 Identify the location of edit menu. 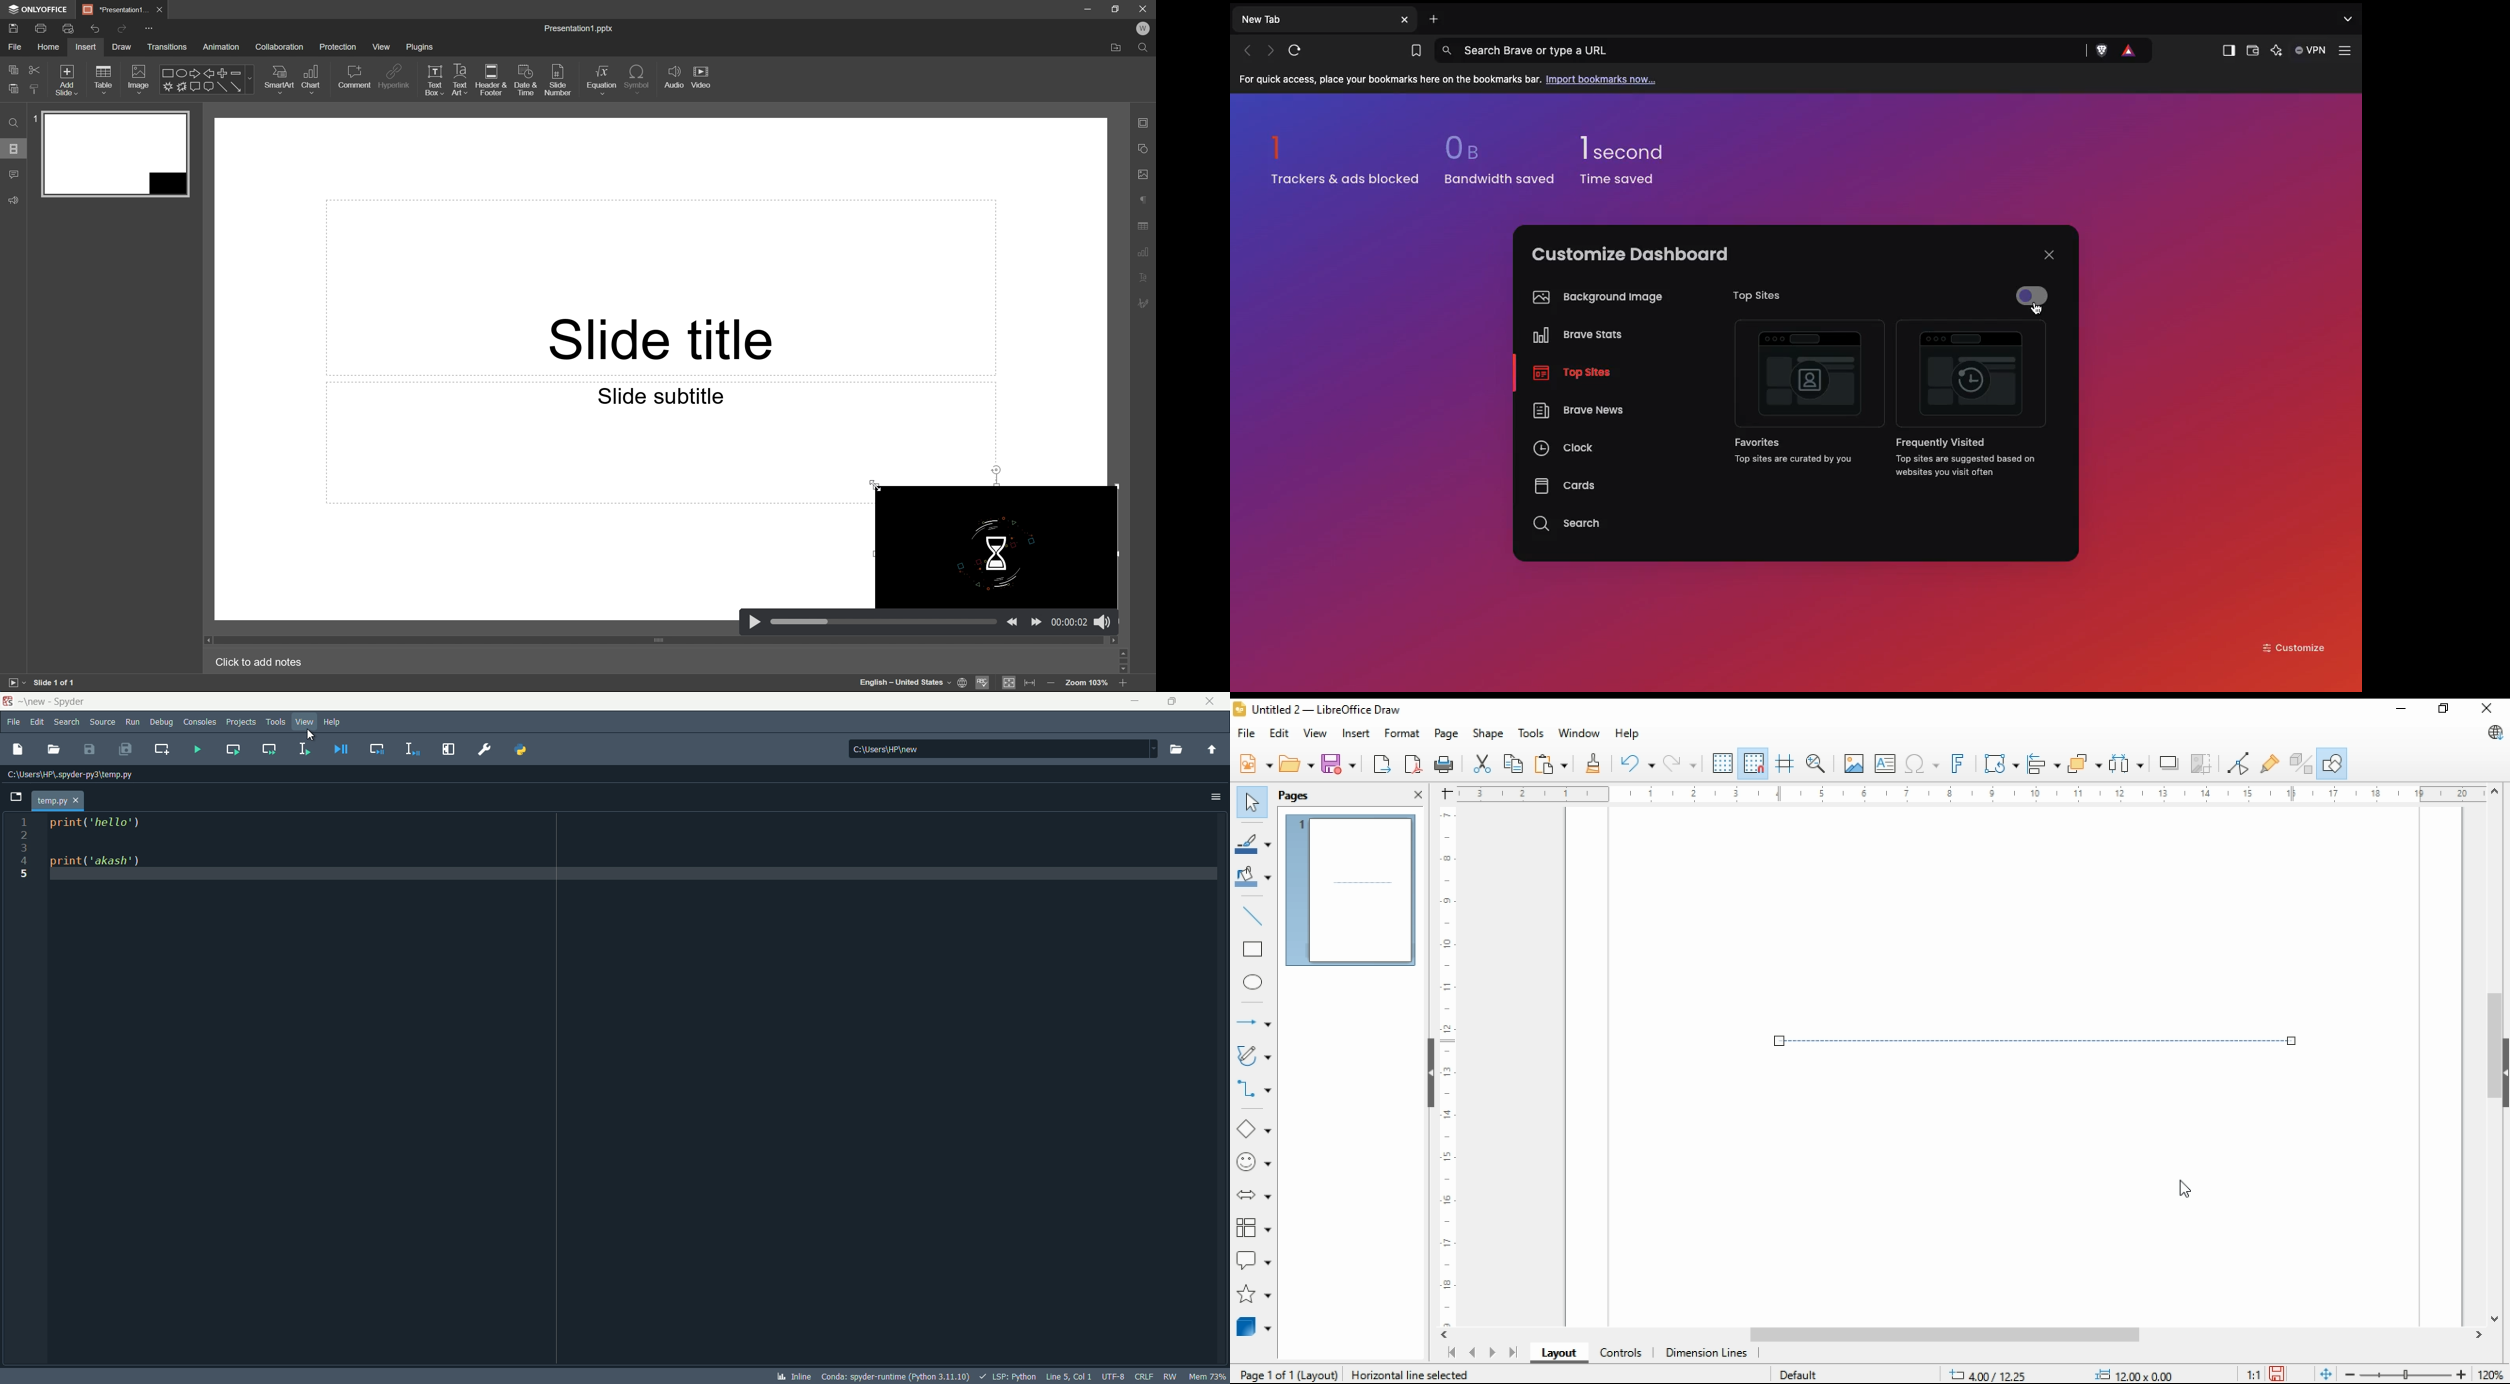
(38, 723).